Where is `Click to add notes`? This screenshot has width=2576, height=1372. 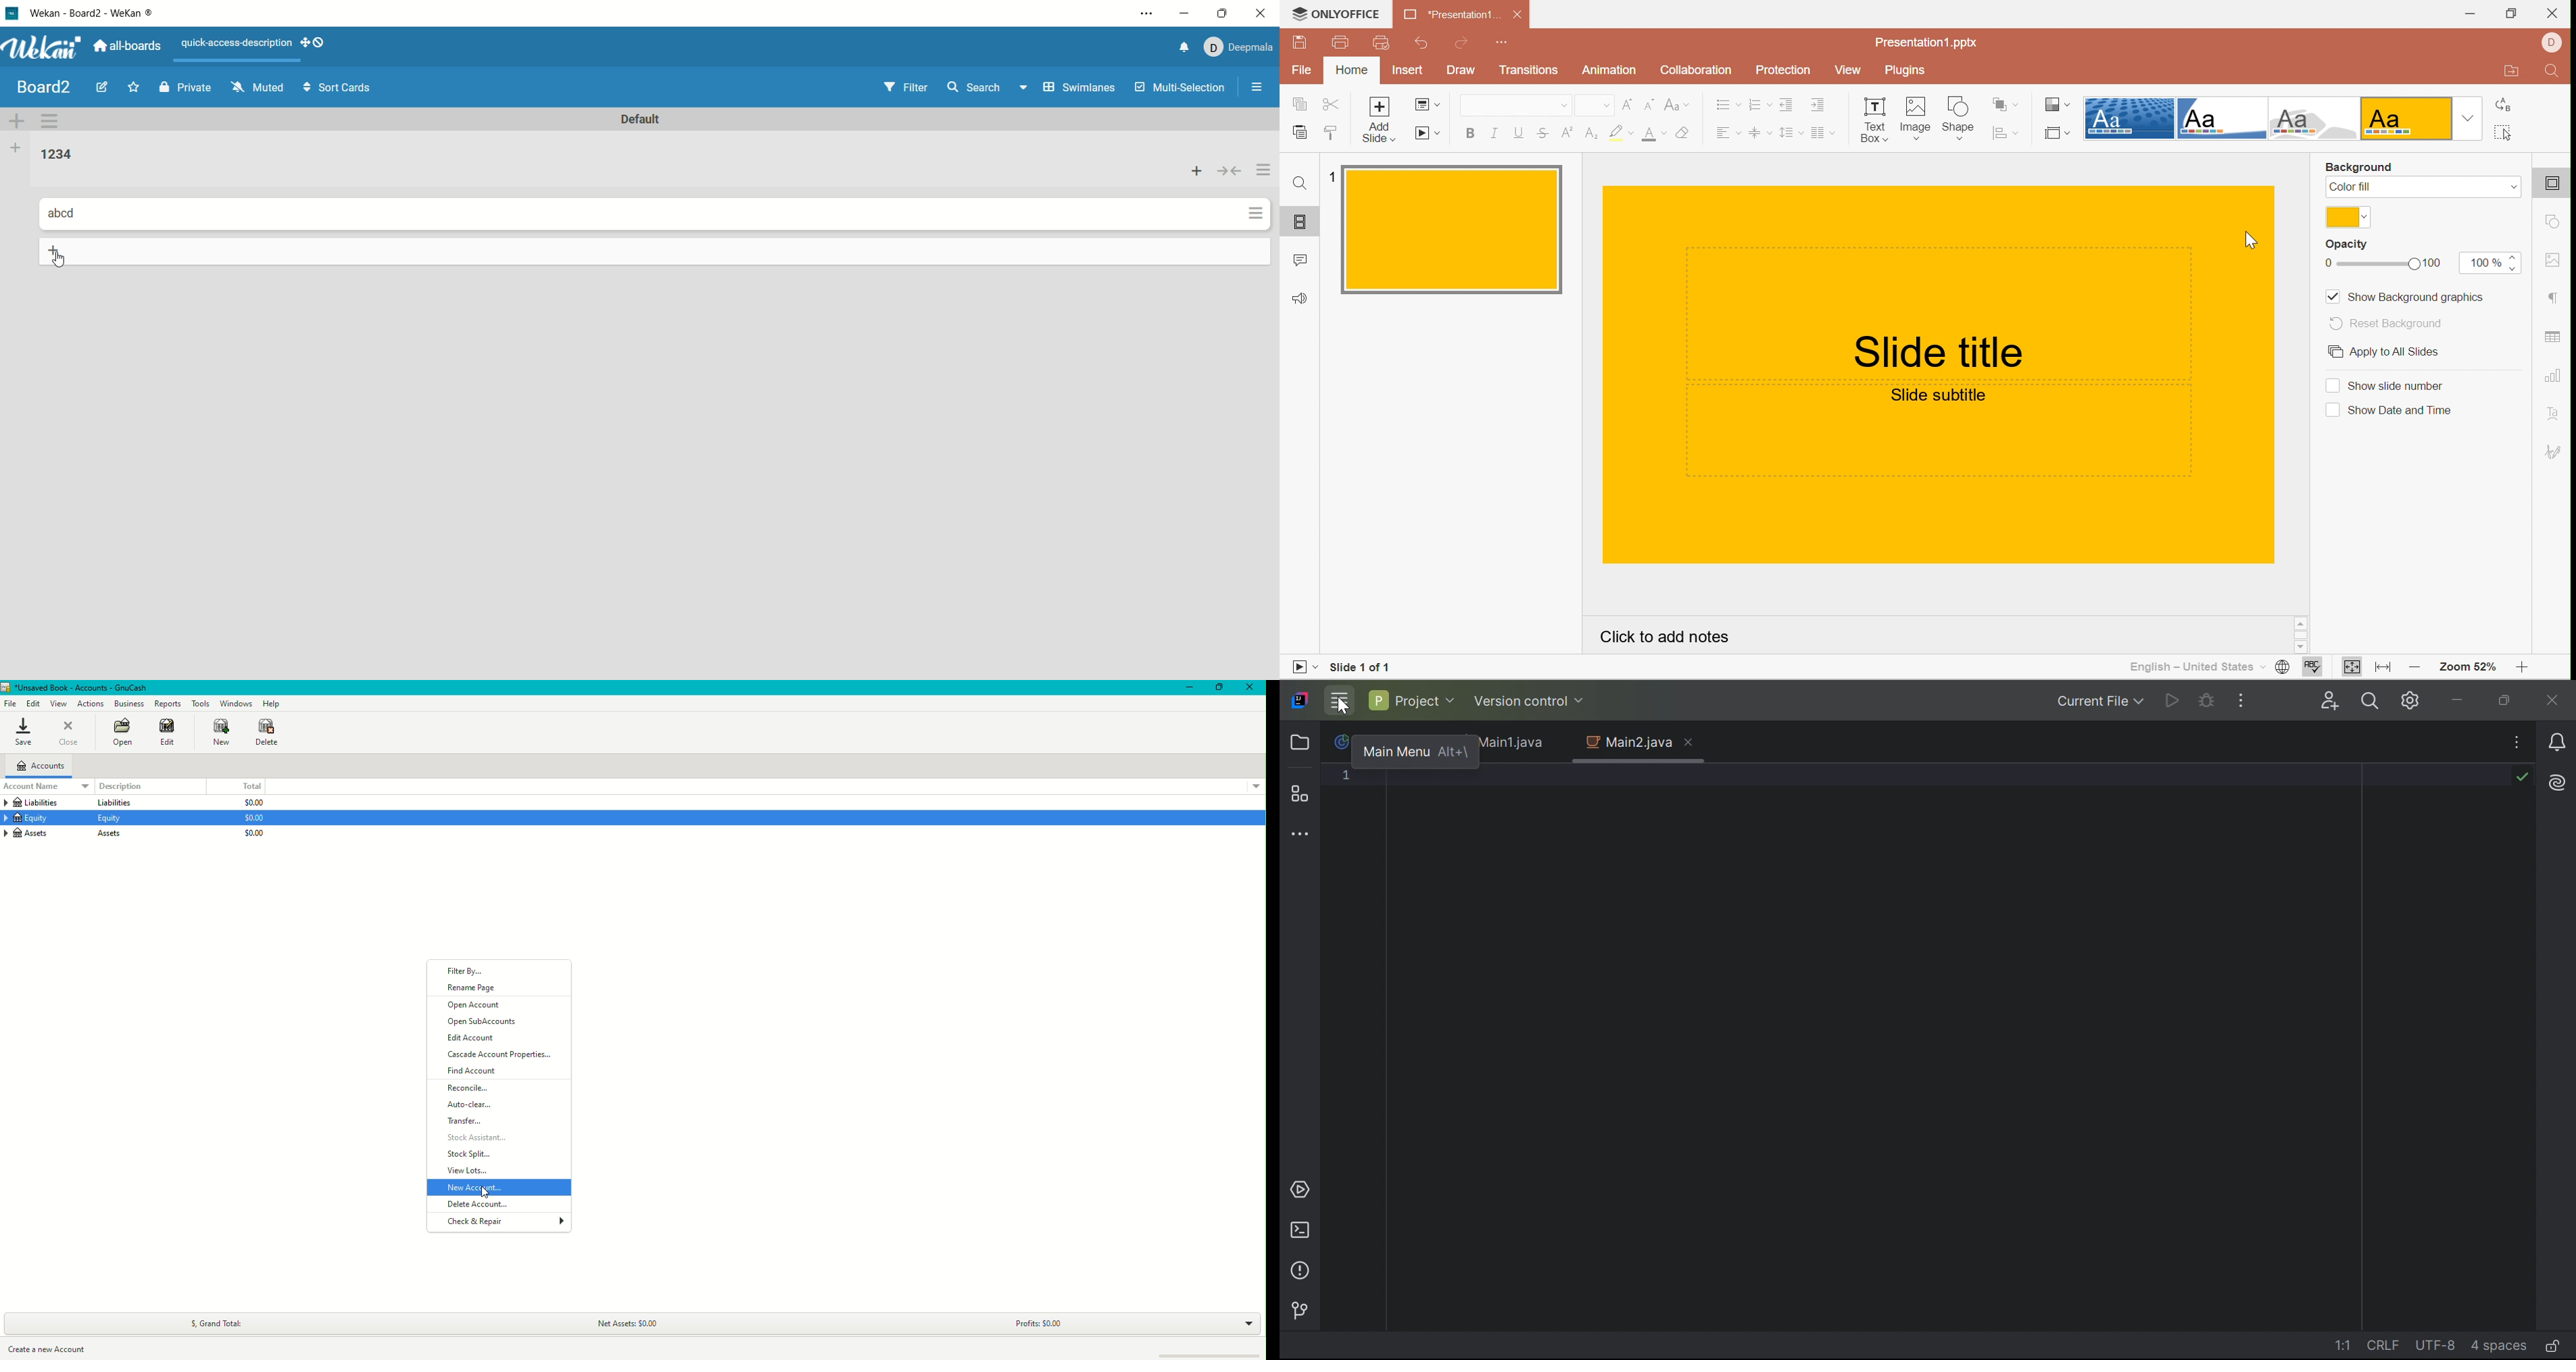 Click to add notes is located at coordinates (1660, 636).